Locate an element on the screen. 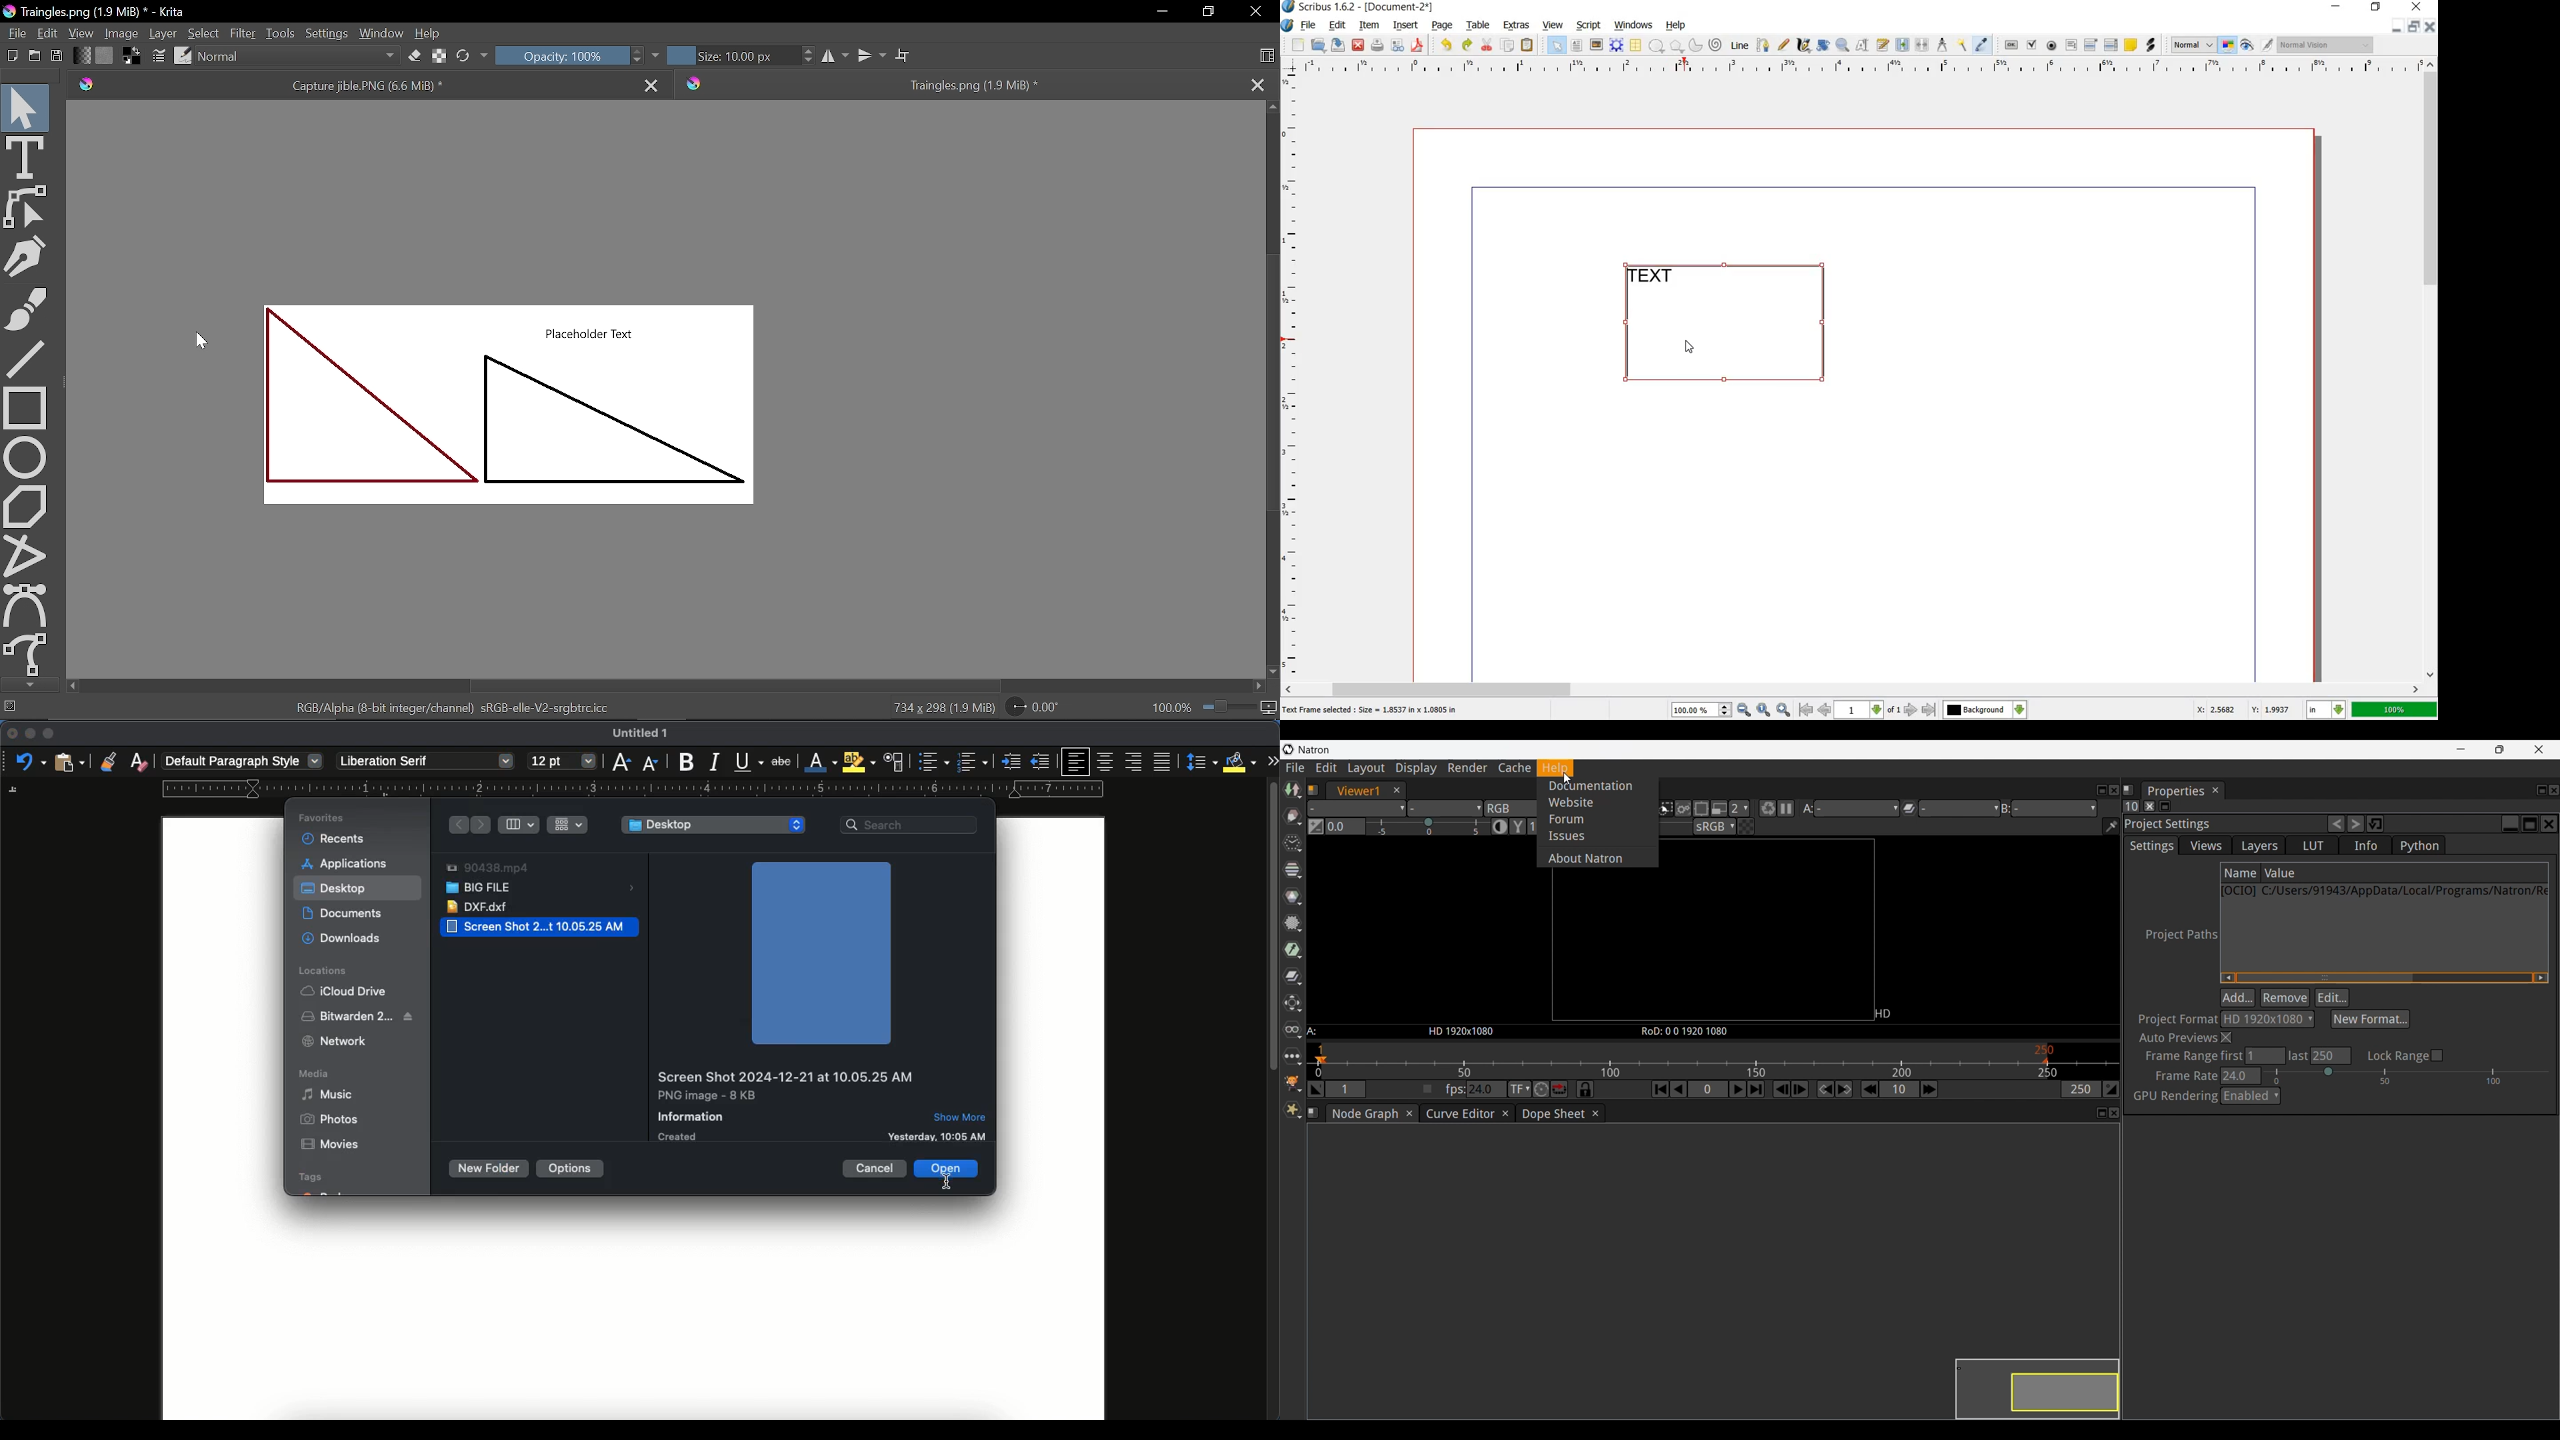 The width and height of the screenshot is (2576, 1456). Size 10.00 px is located at coordinates (731, 56).